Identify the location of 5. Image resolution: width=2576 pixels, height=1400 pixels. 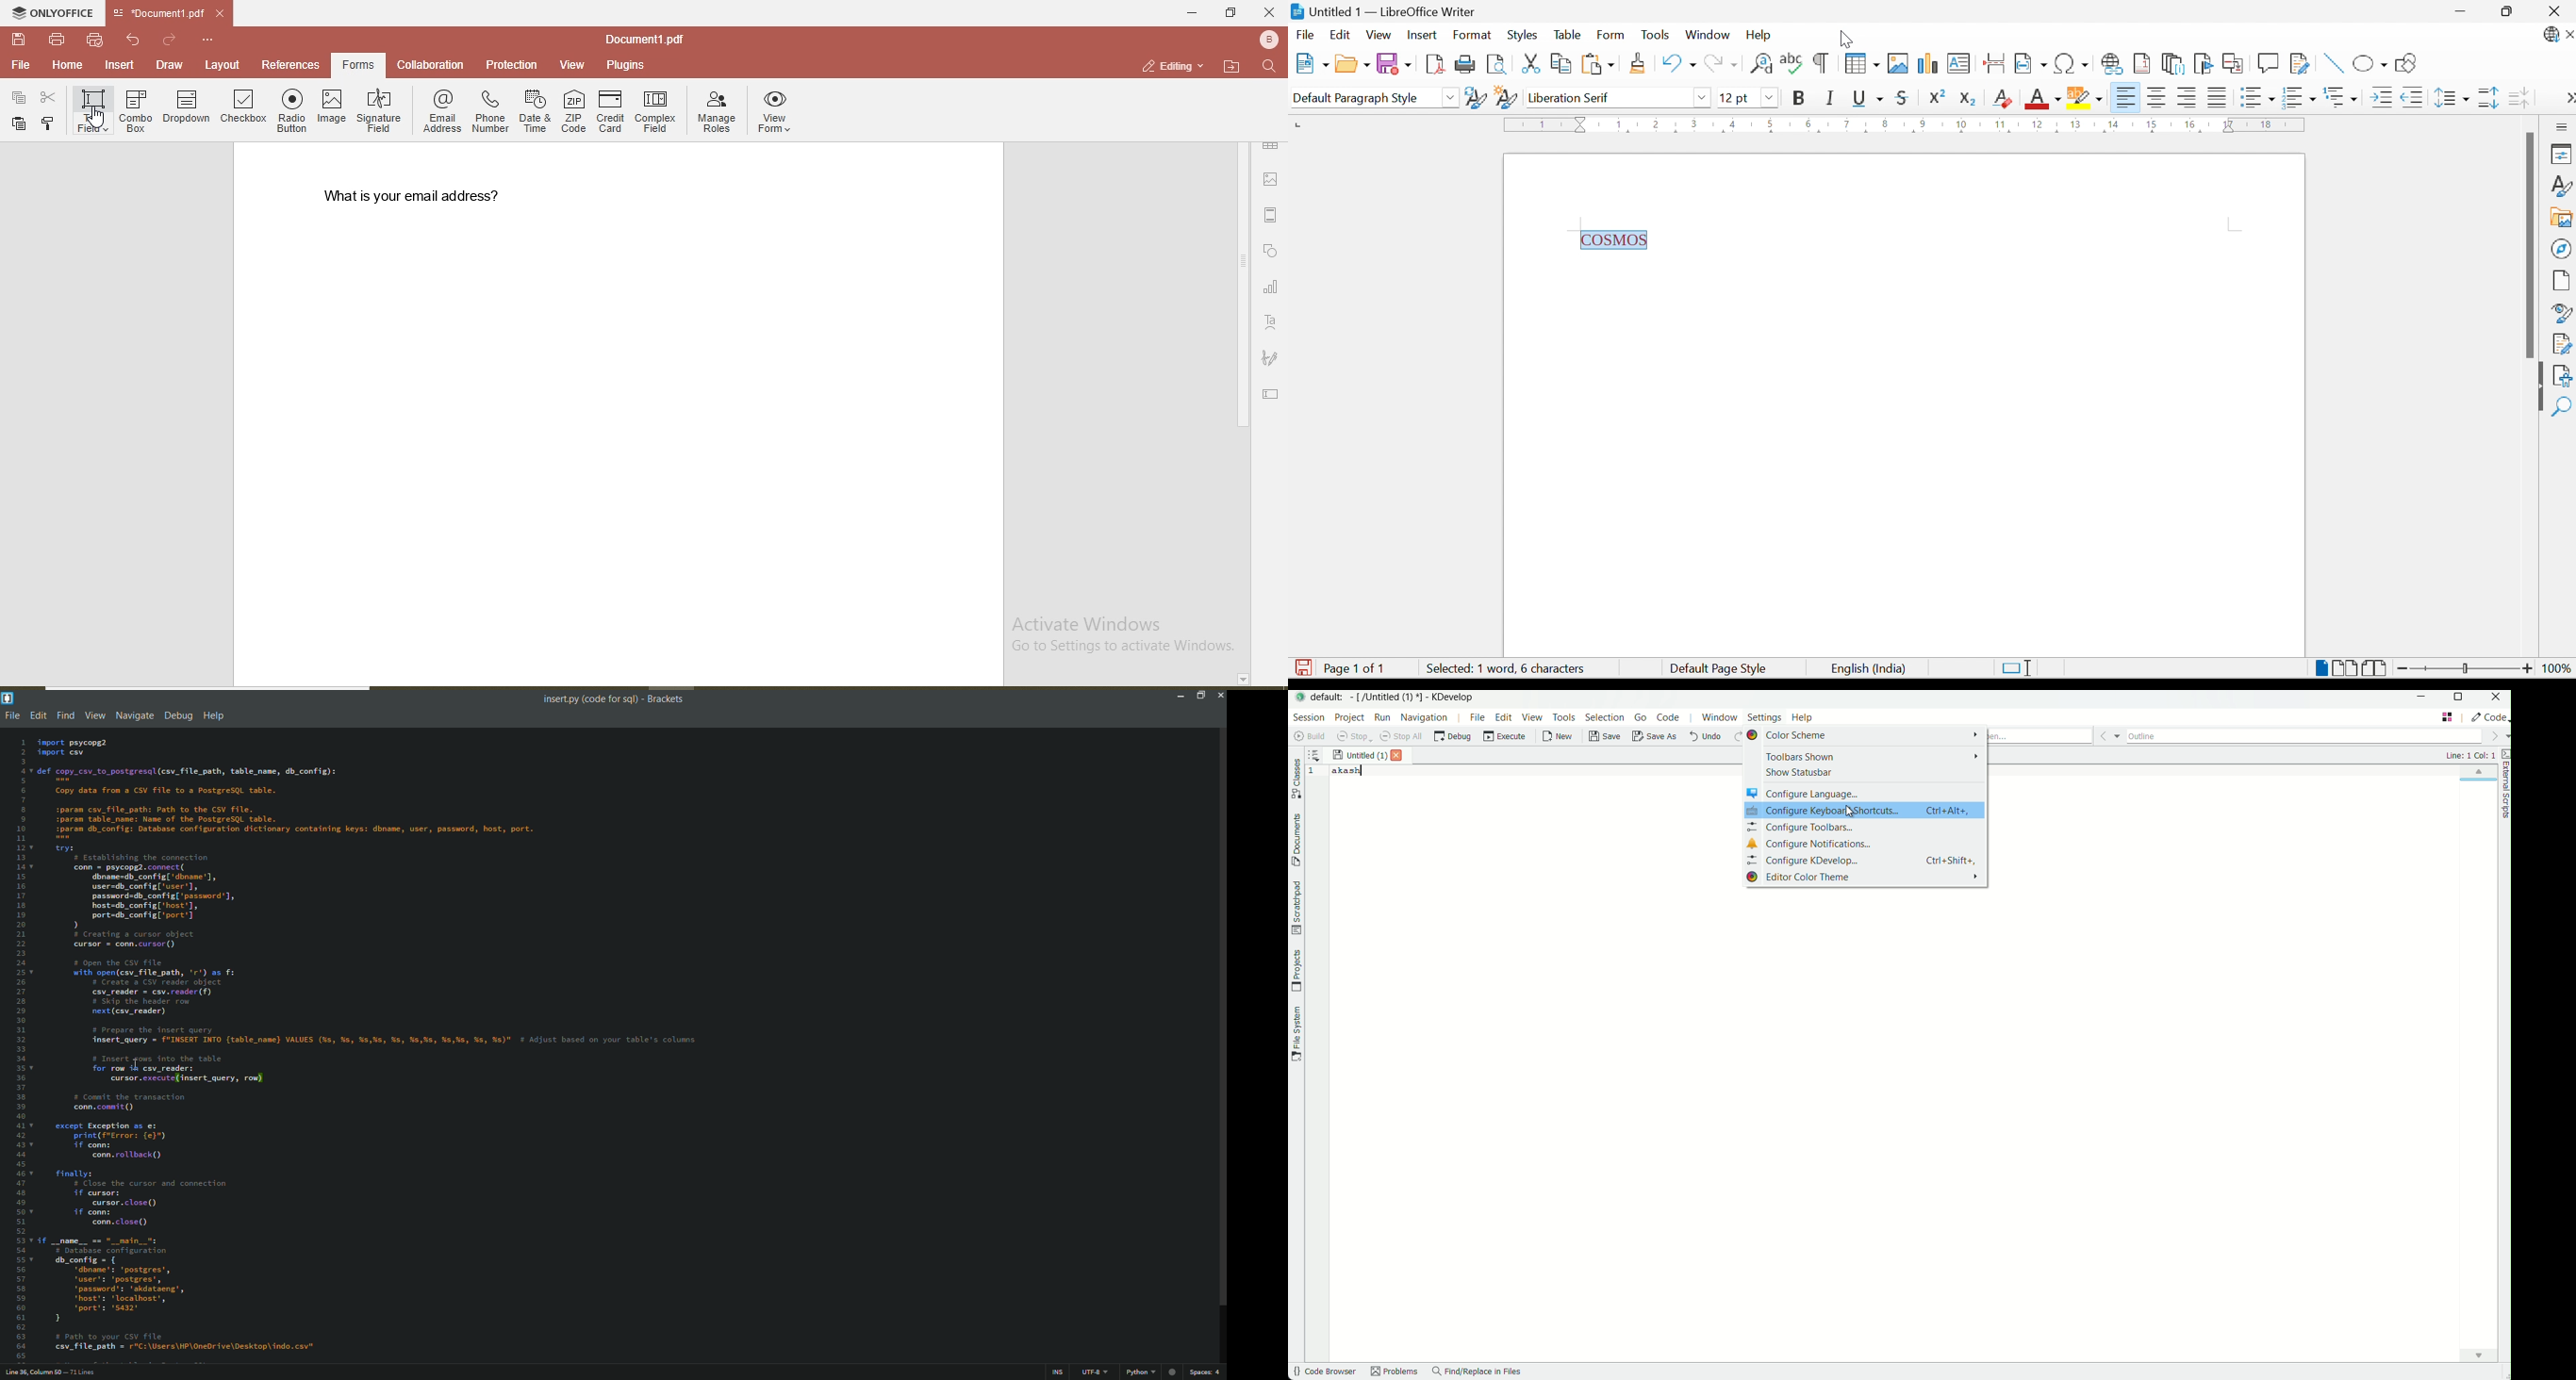
(1770, 124).